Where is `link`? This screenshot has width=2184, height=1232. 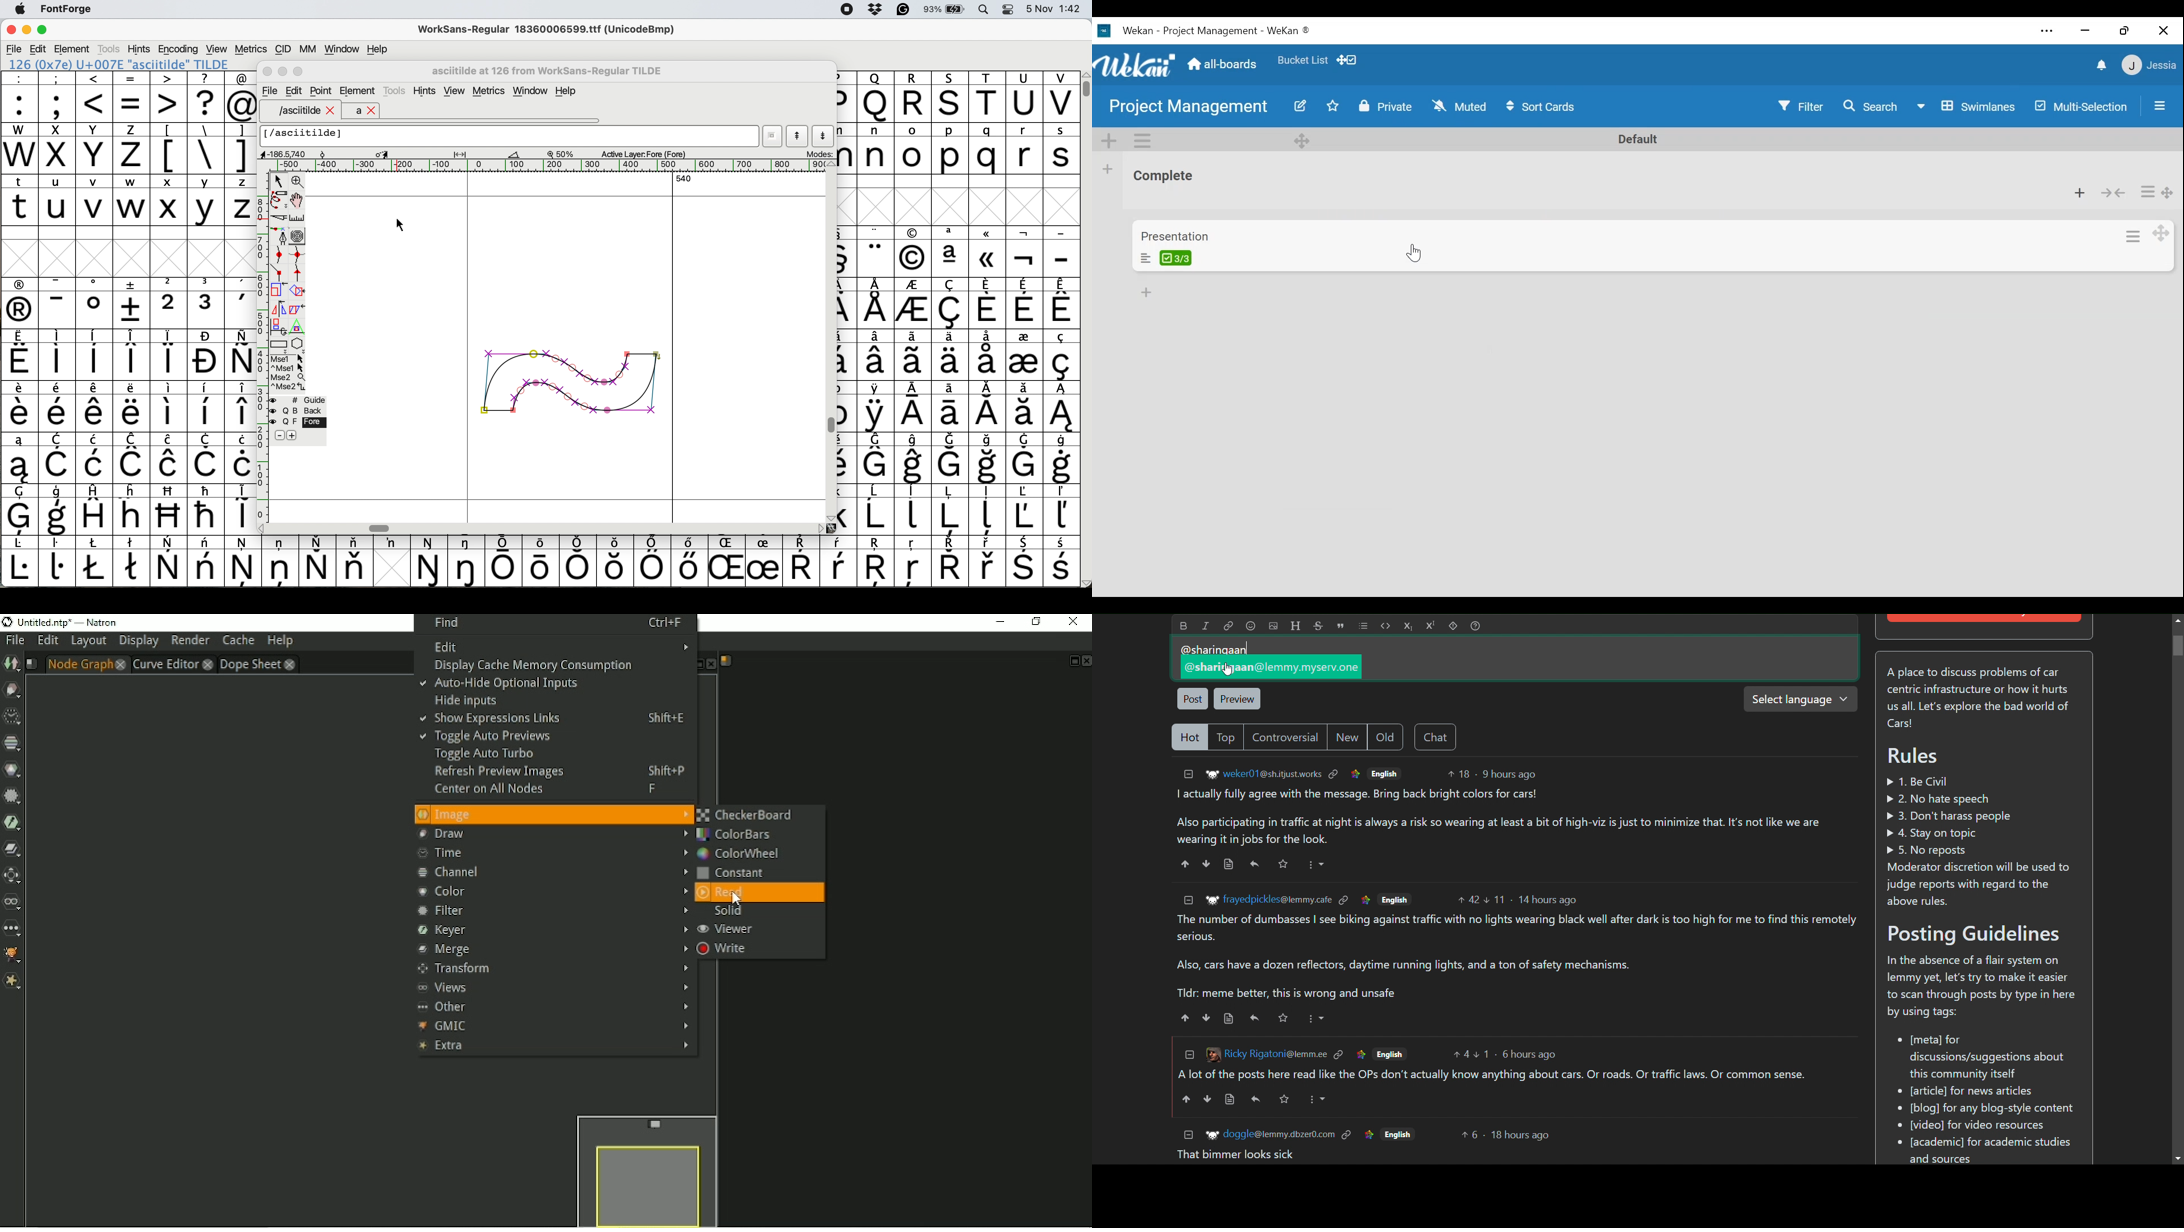
link is located at coordinates (1355, 774).